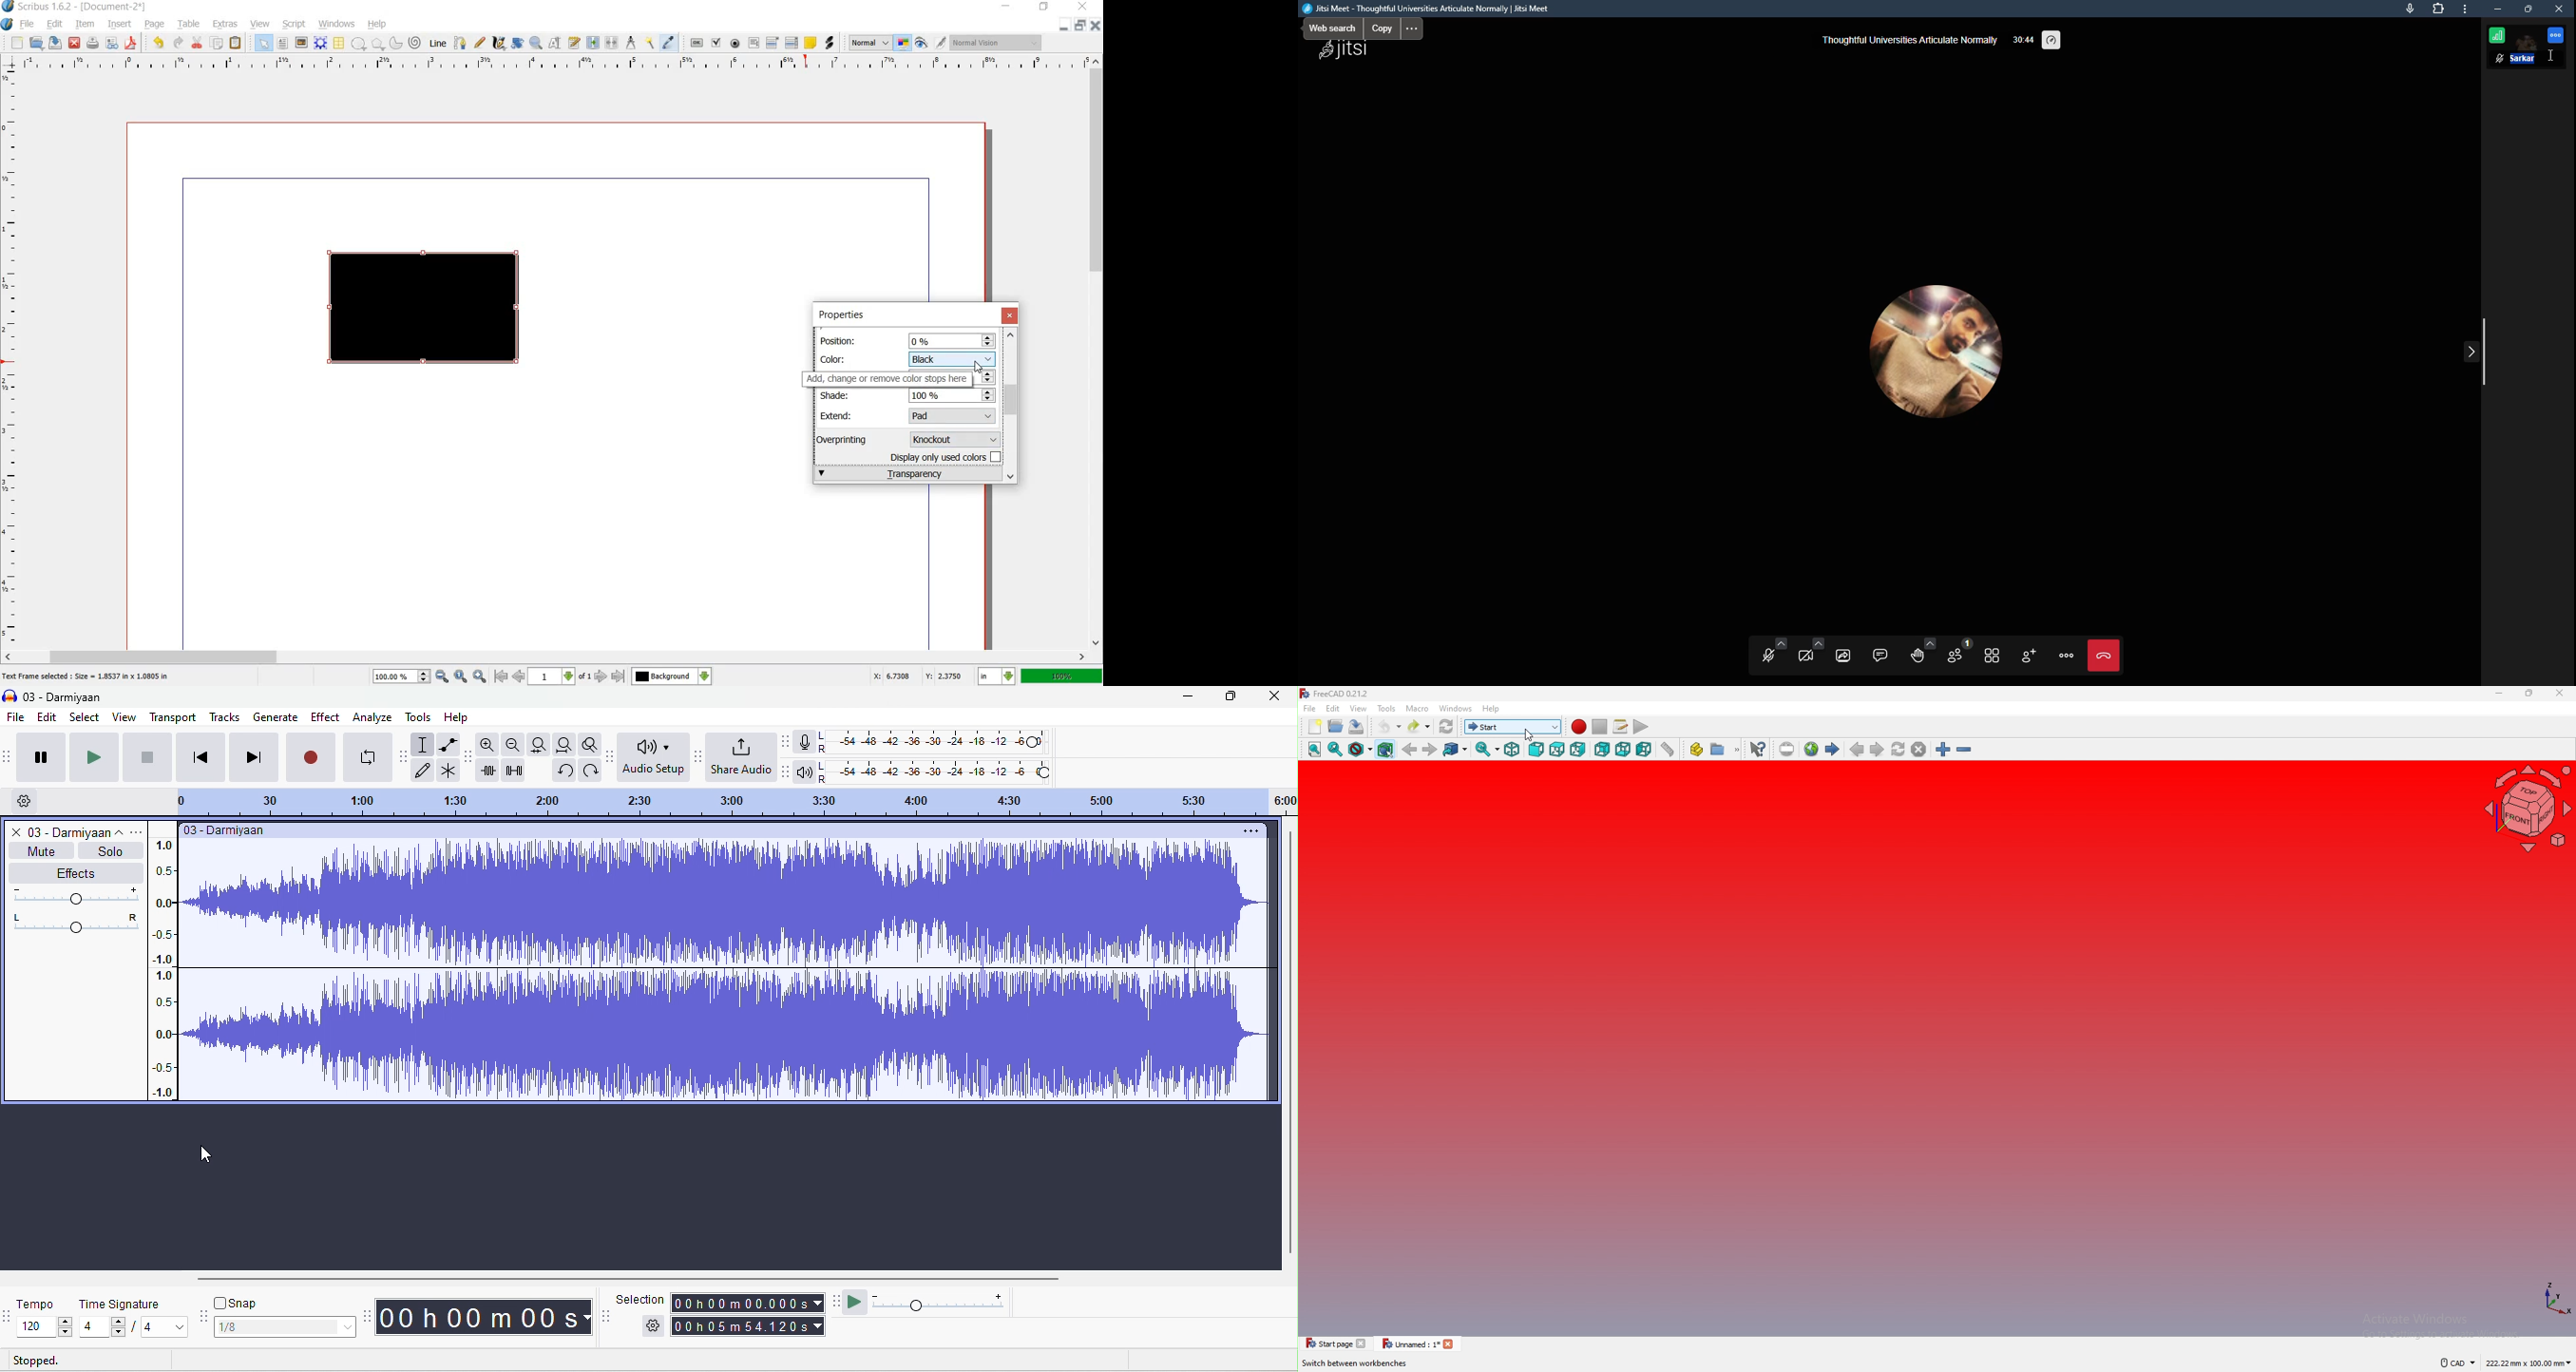 This screenshot has width=2576, height=1372. Describe the element at coordinates (440, 44) in the screenshot. I see `line` at that location.